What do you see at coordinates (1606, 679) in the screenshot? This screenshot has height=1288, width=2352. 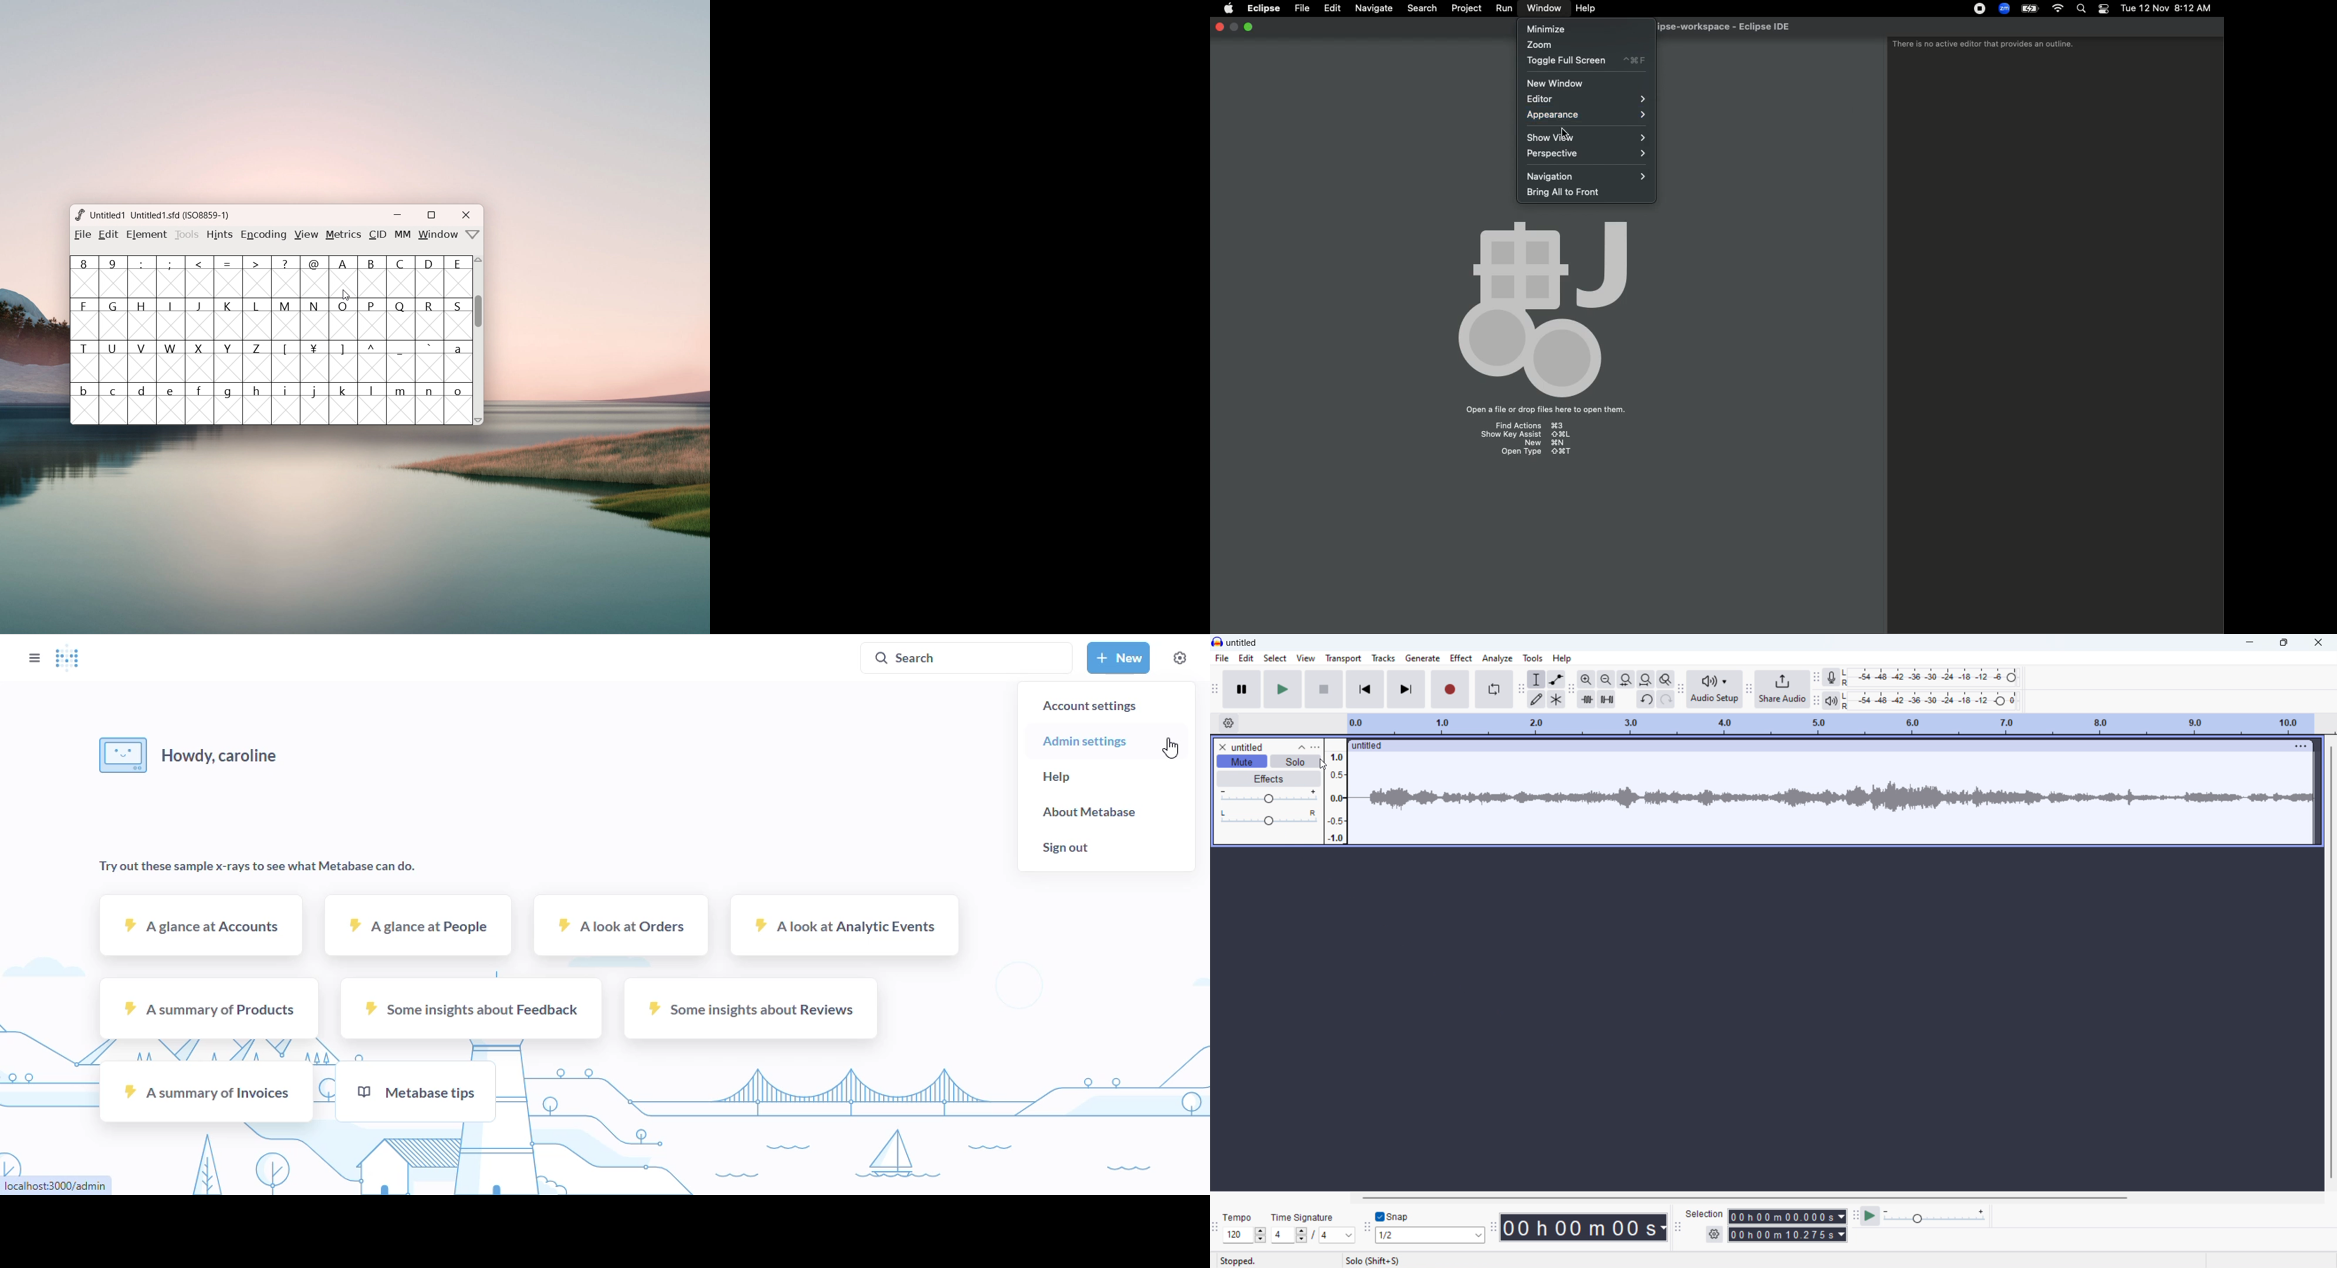 I see `zoom out` at bounding box center [1606, 679].